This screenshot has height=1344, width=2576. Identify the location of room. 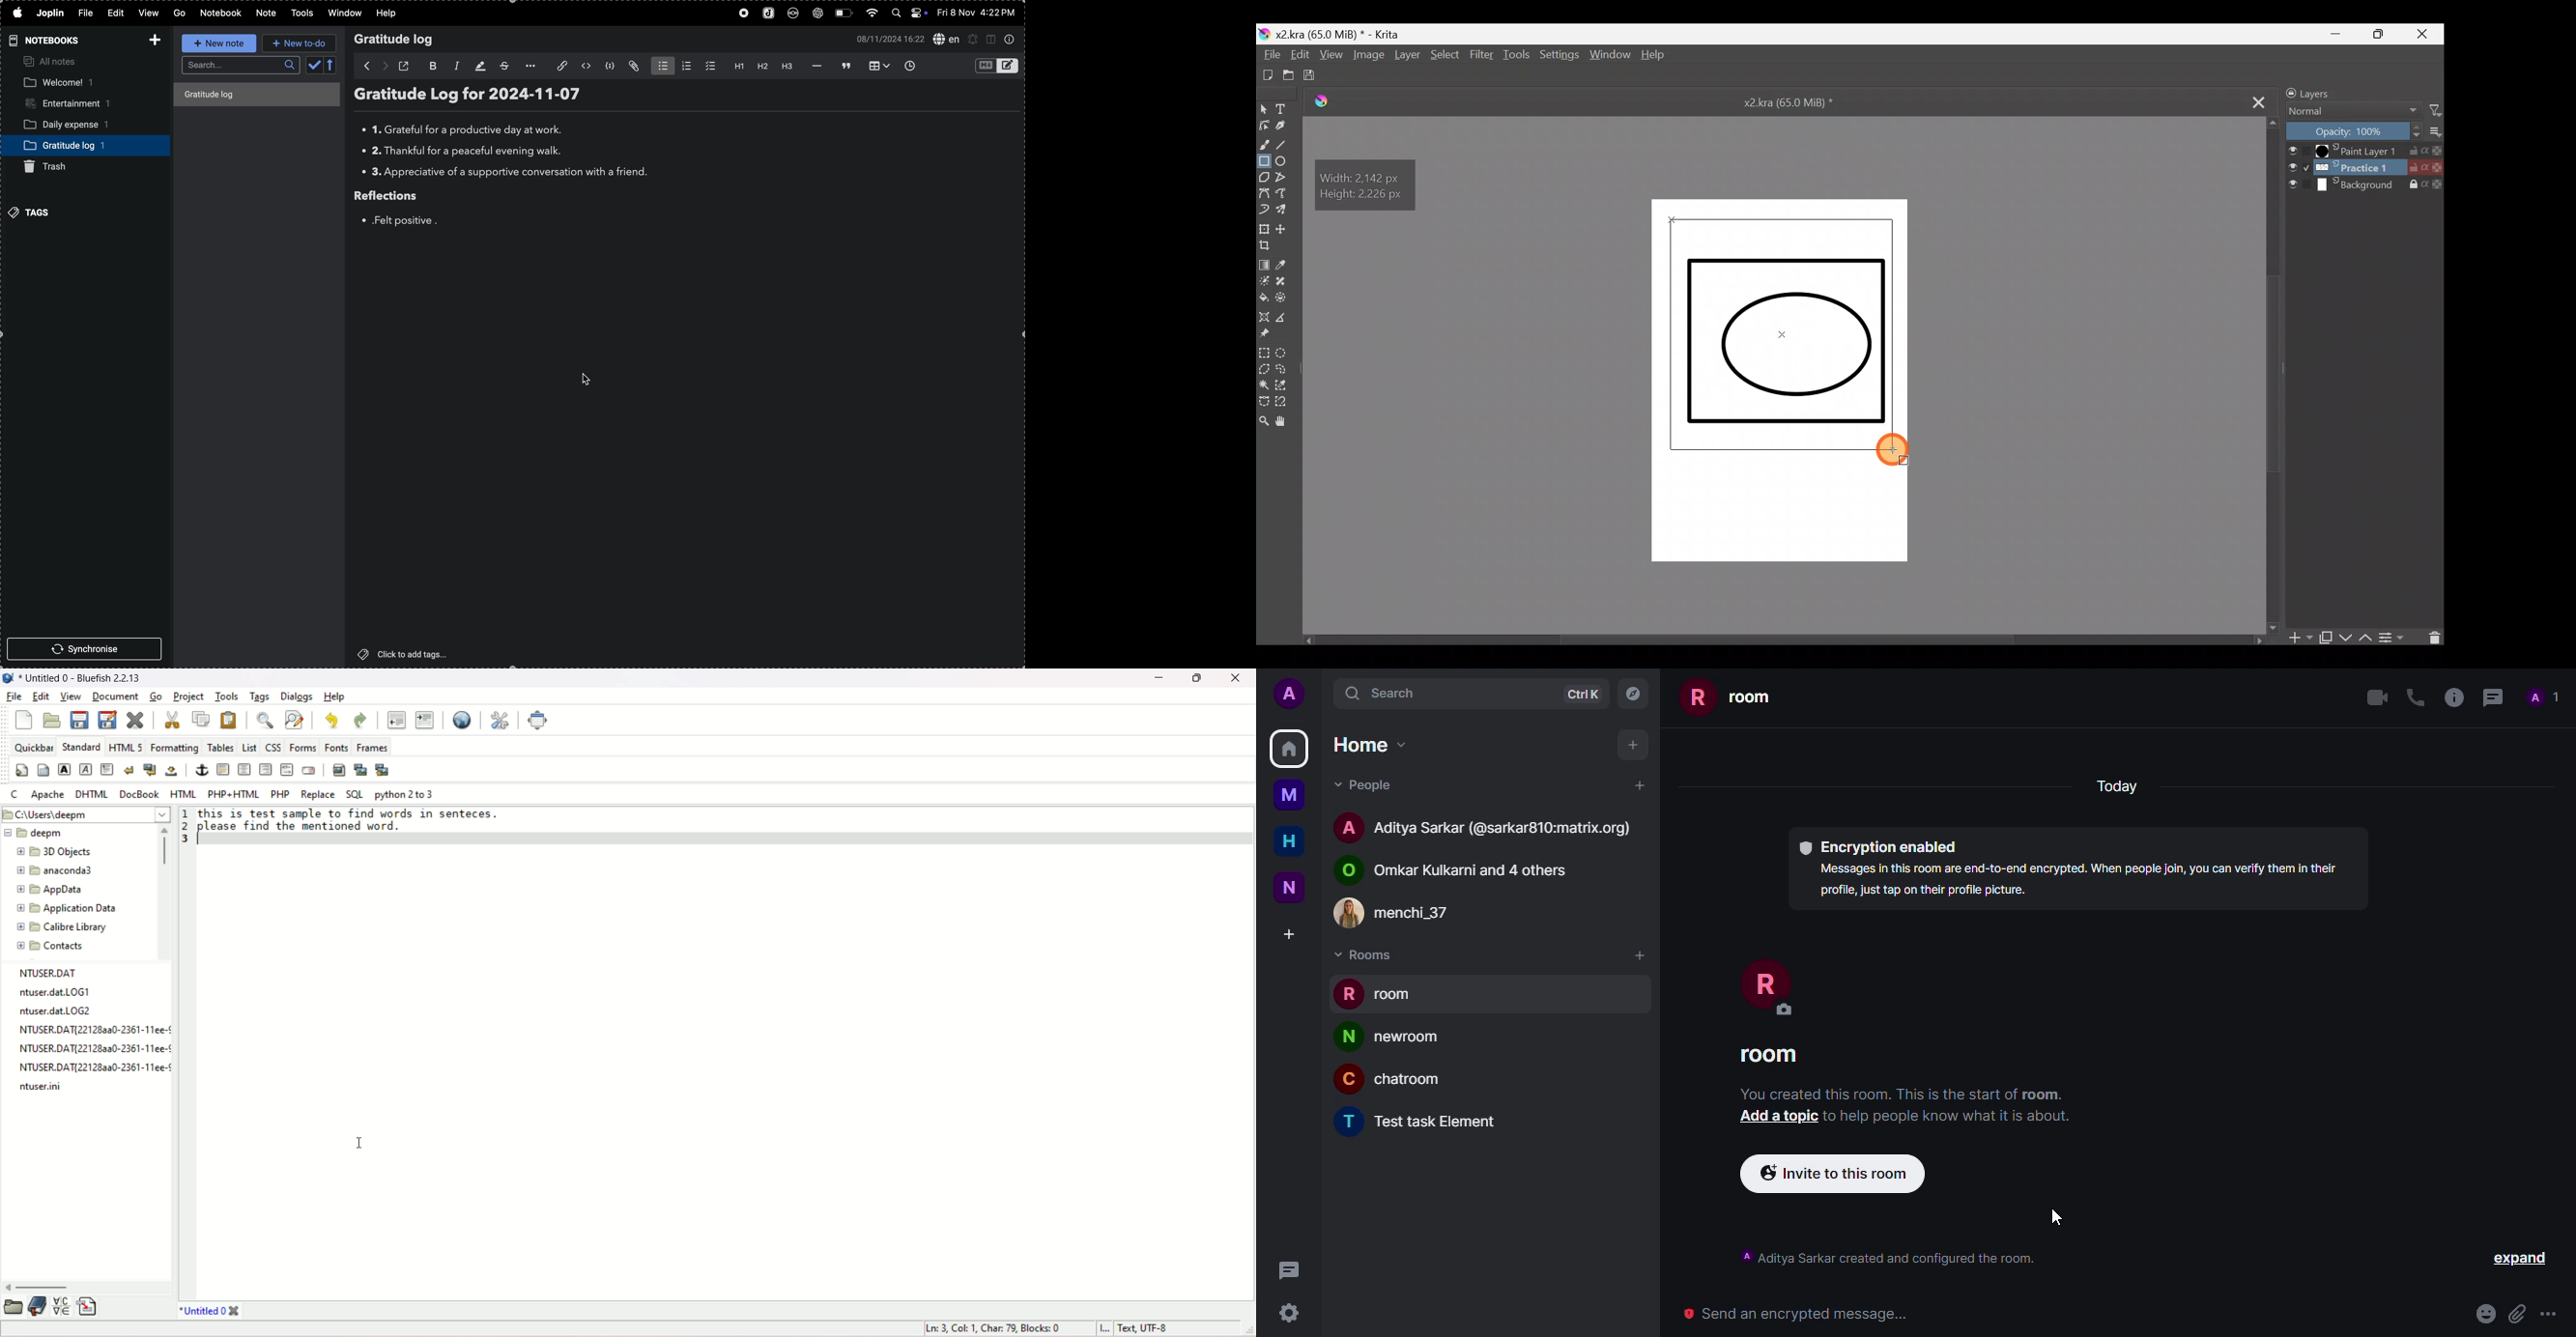
(1771, 1054).